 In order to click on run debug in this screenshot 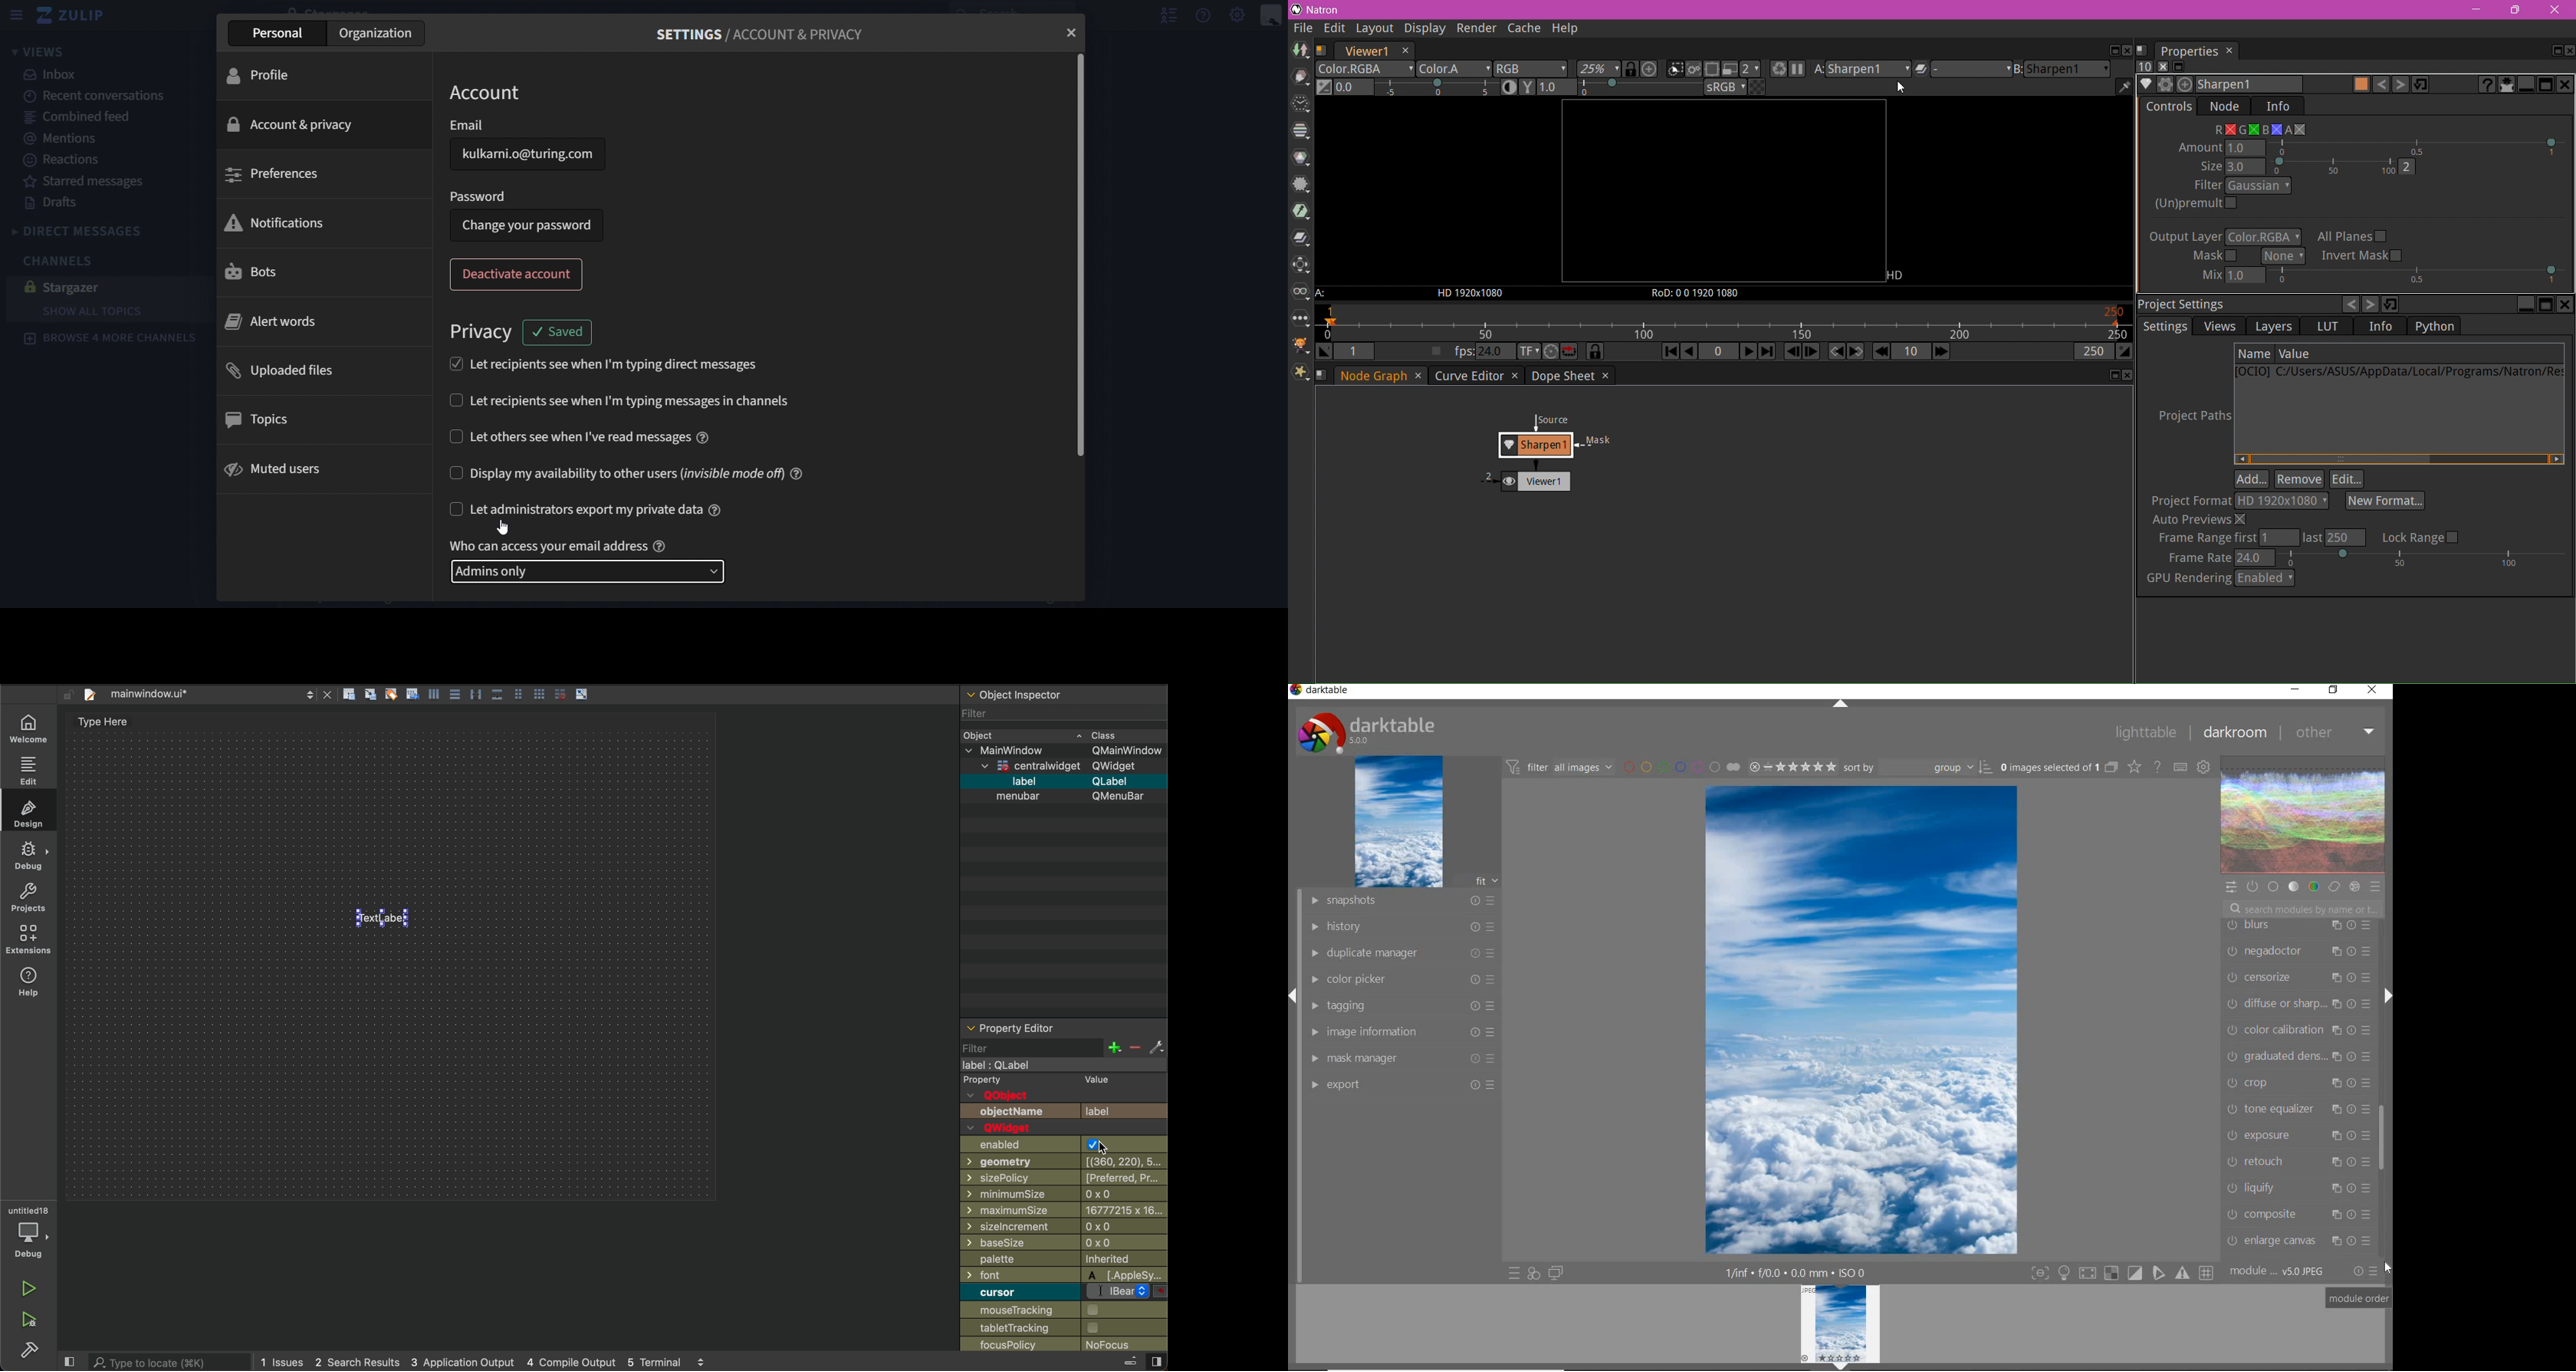, I will do `click(30, 1318)`.